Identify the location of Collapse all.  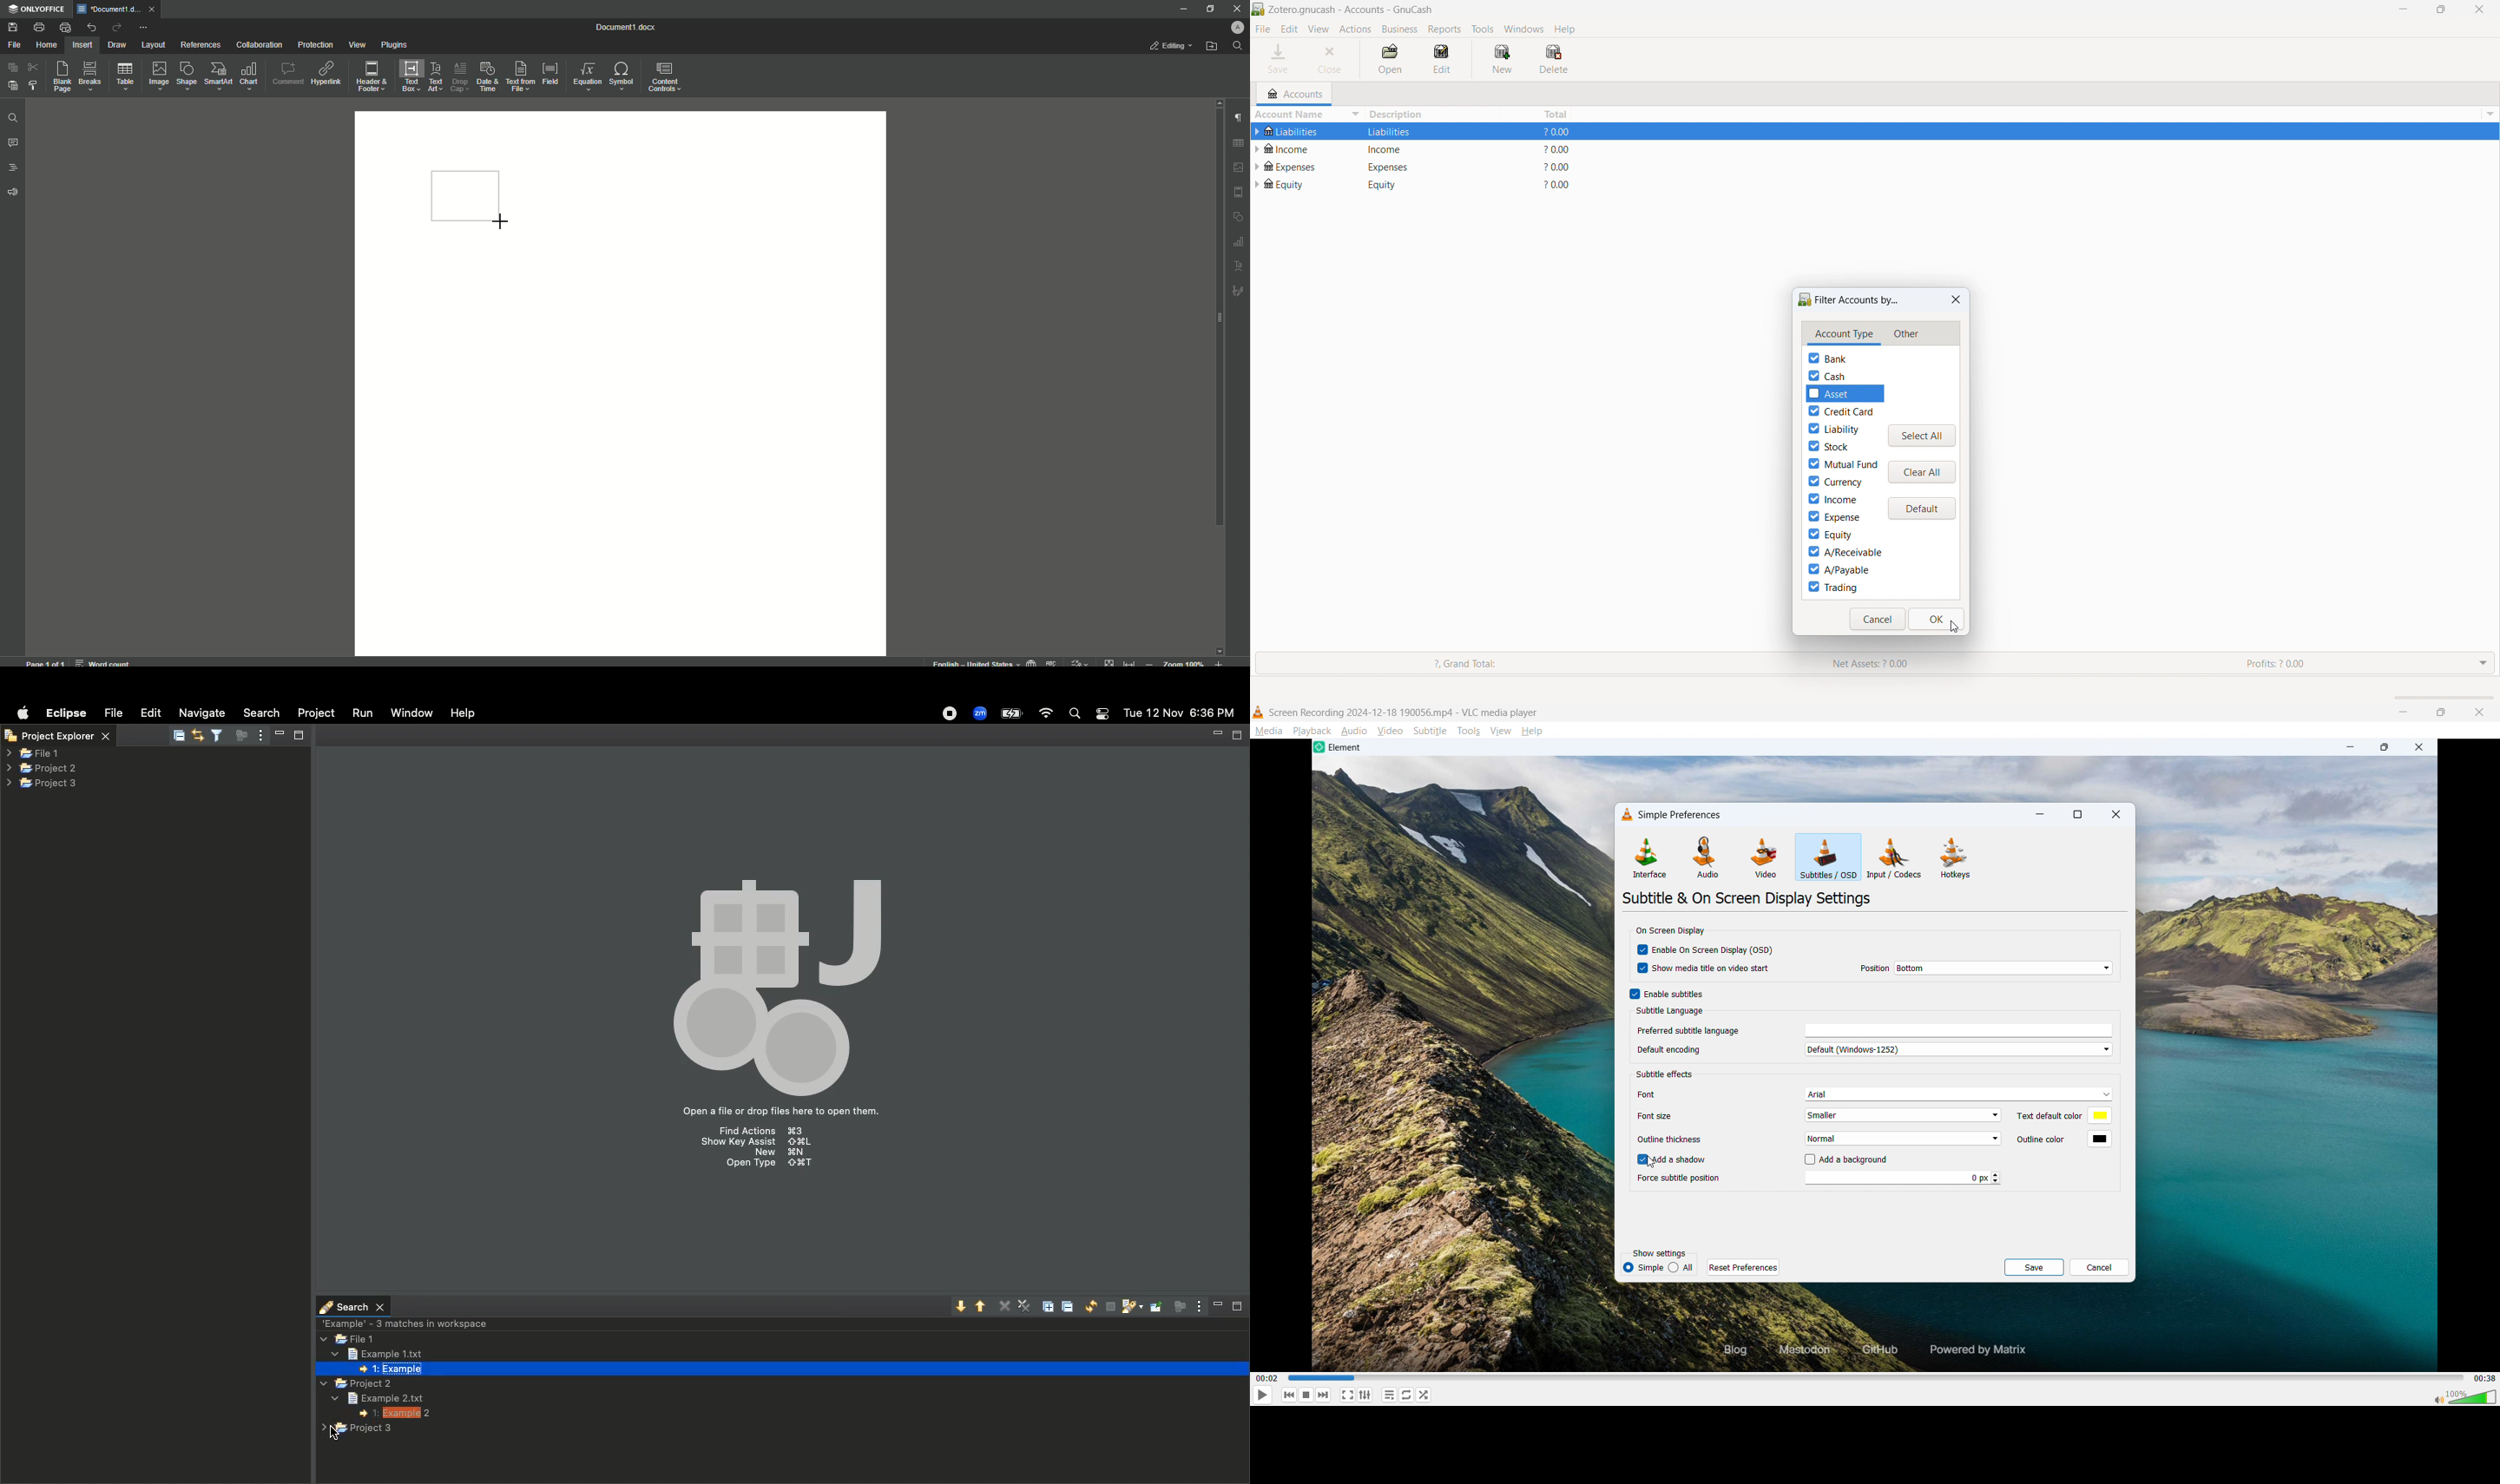
(1070, 1306).